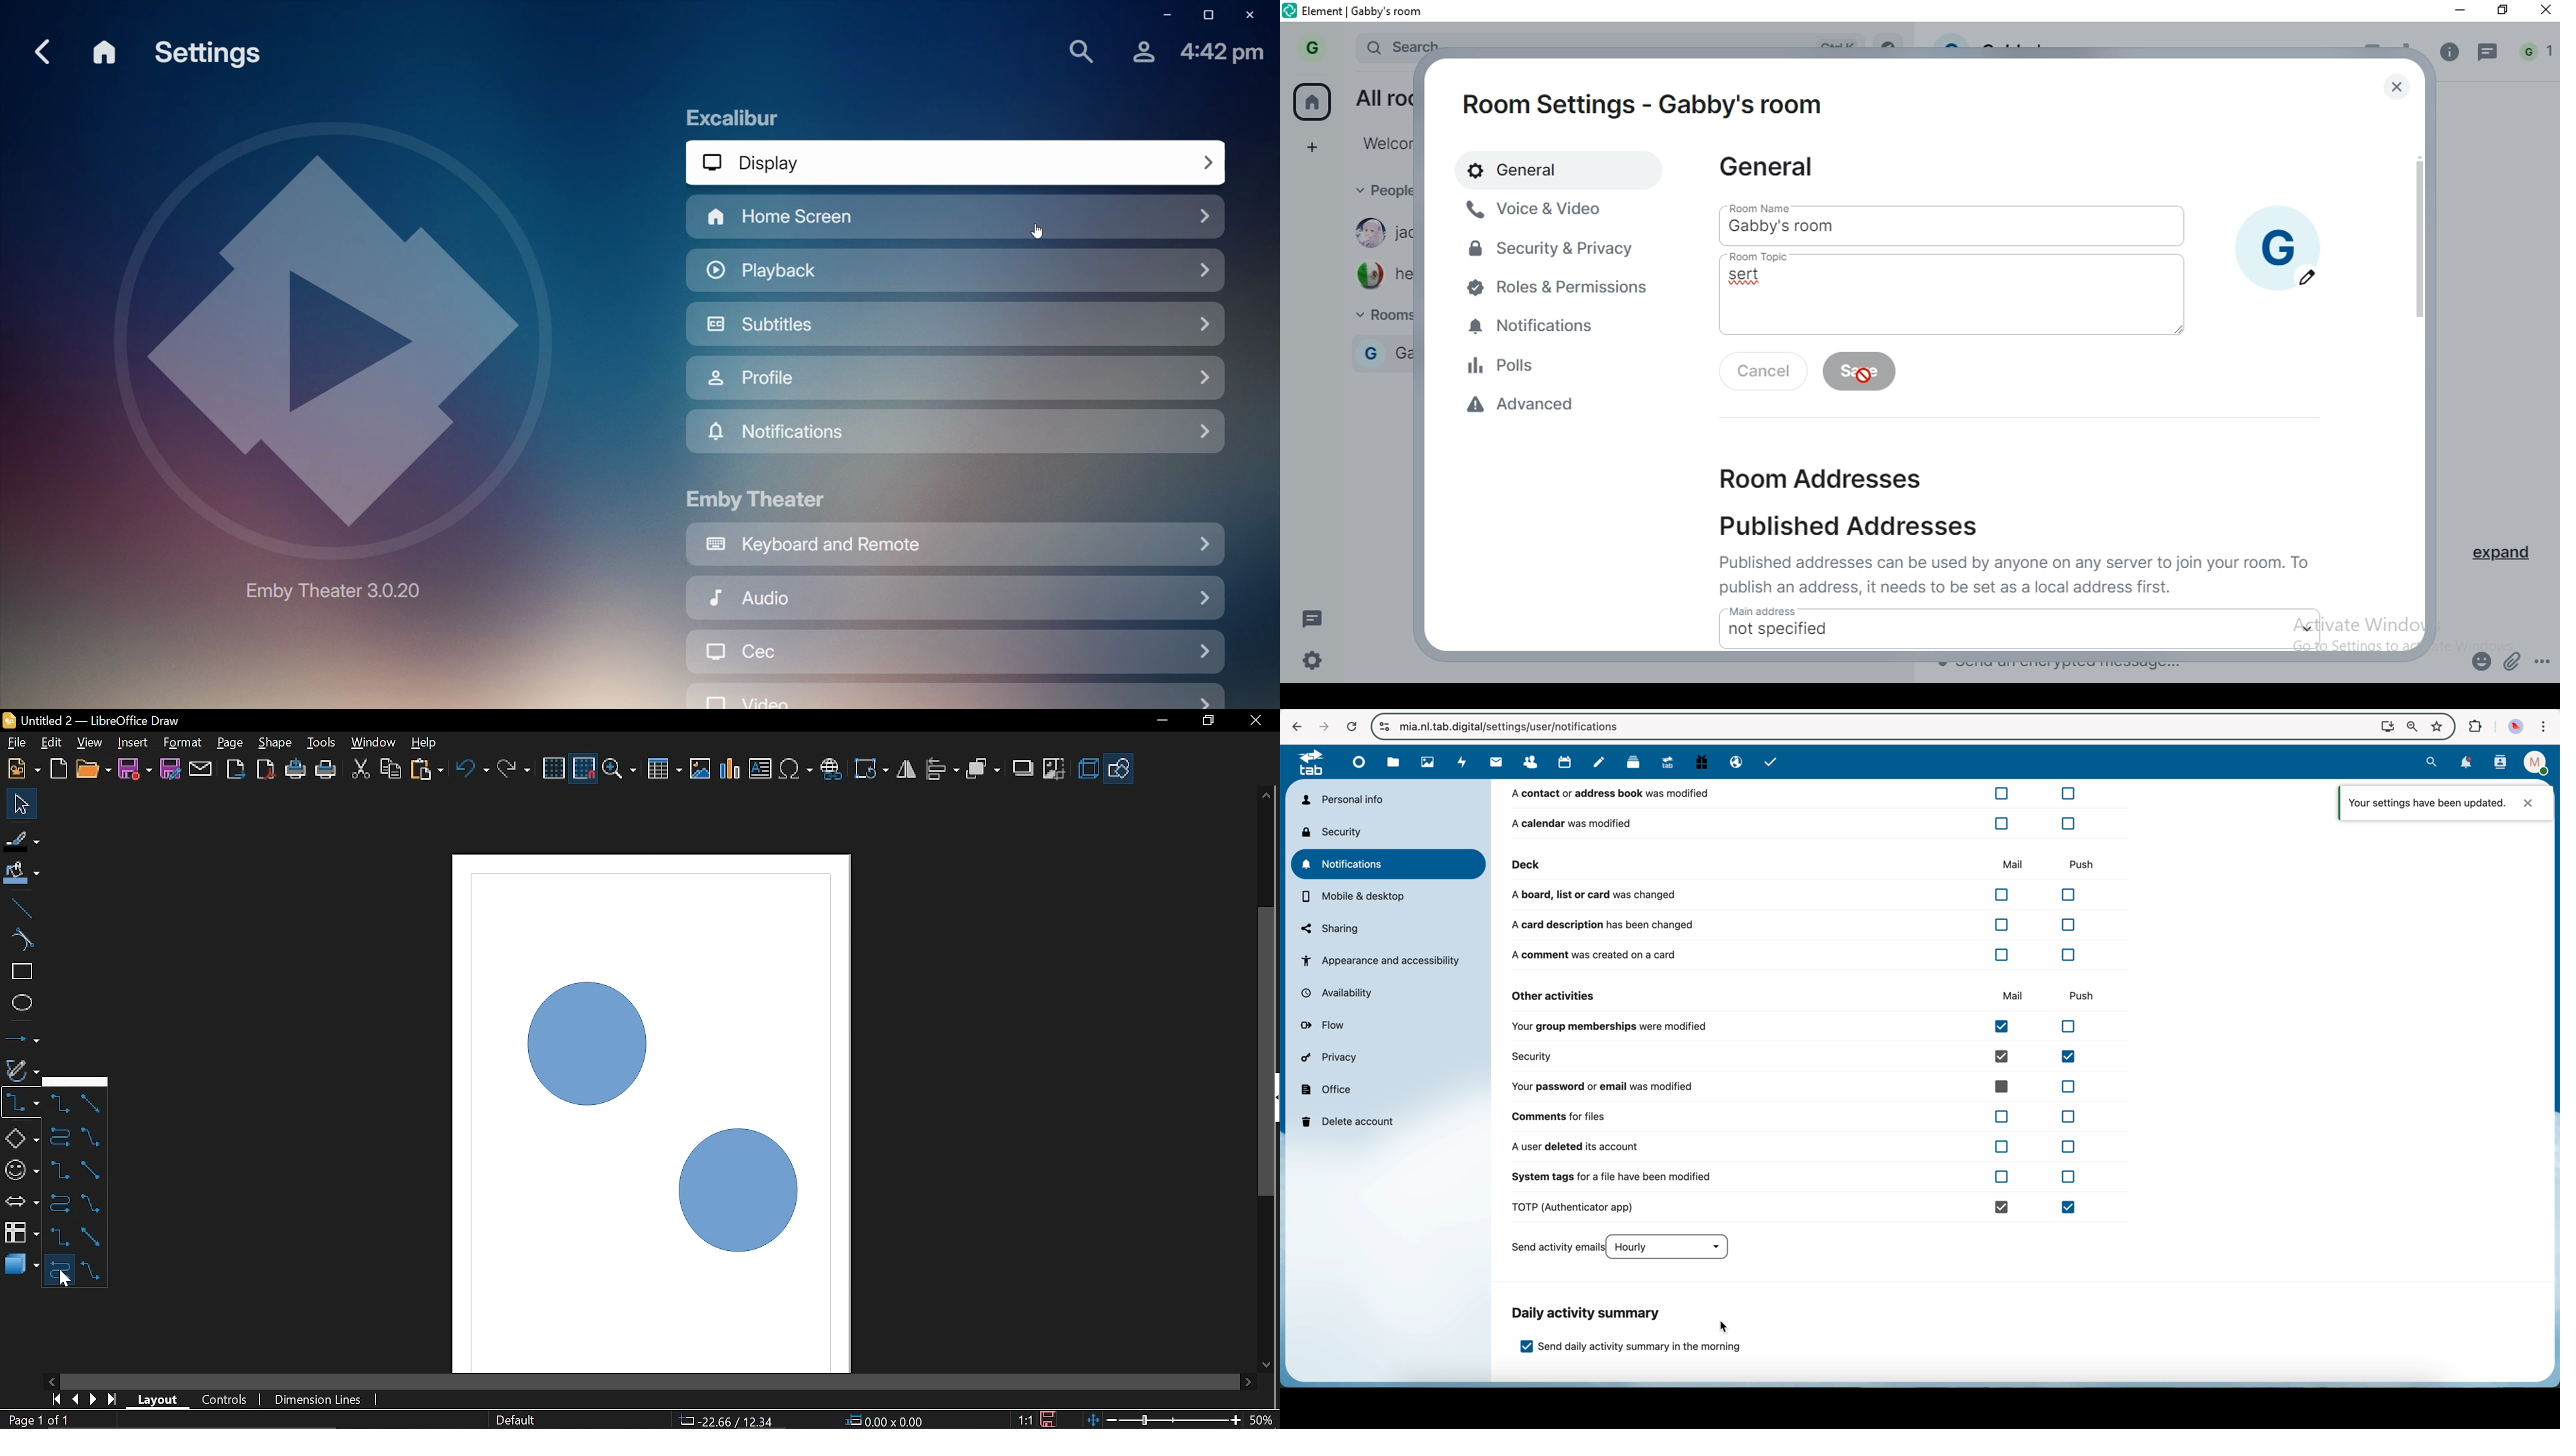 Image resolution: width=2576 pixels, height=1456 pixels. I want to click on  Display , so click(953, 163).